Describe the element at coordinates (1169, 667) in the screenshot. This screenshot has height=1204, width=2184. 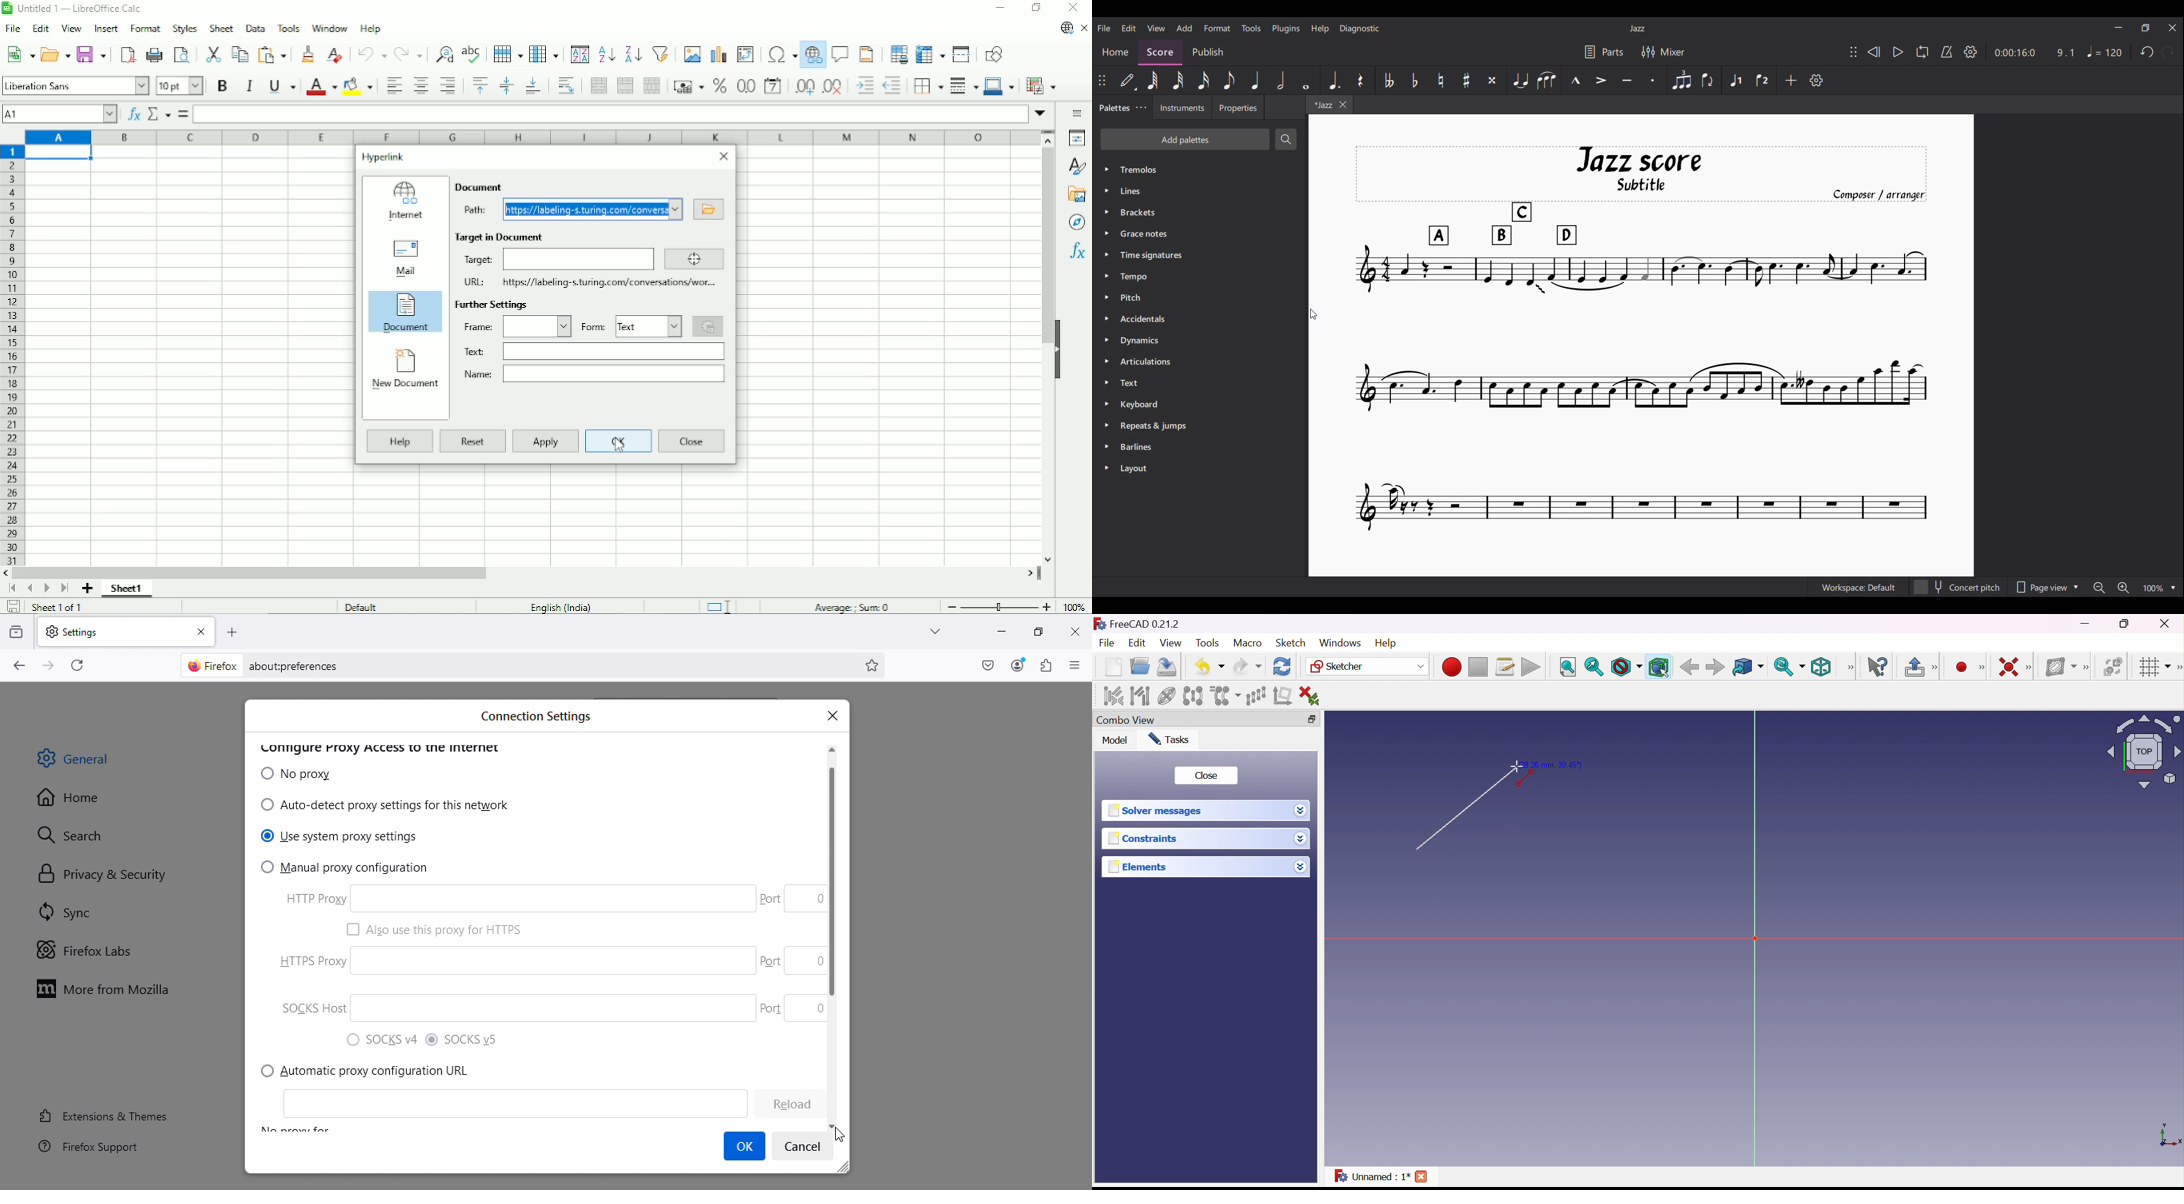
I see `Save` at that location.